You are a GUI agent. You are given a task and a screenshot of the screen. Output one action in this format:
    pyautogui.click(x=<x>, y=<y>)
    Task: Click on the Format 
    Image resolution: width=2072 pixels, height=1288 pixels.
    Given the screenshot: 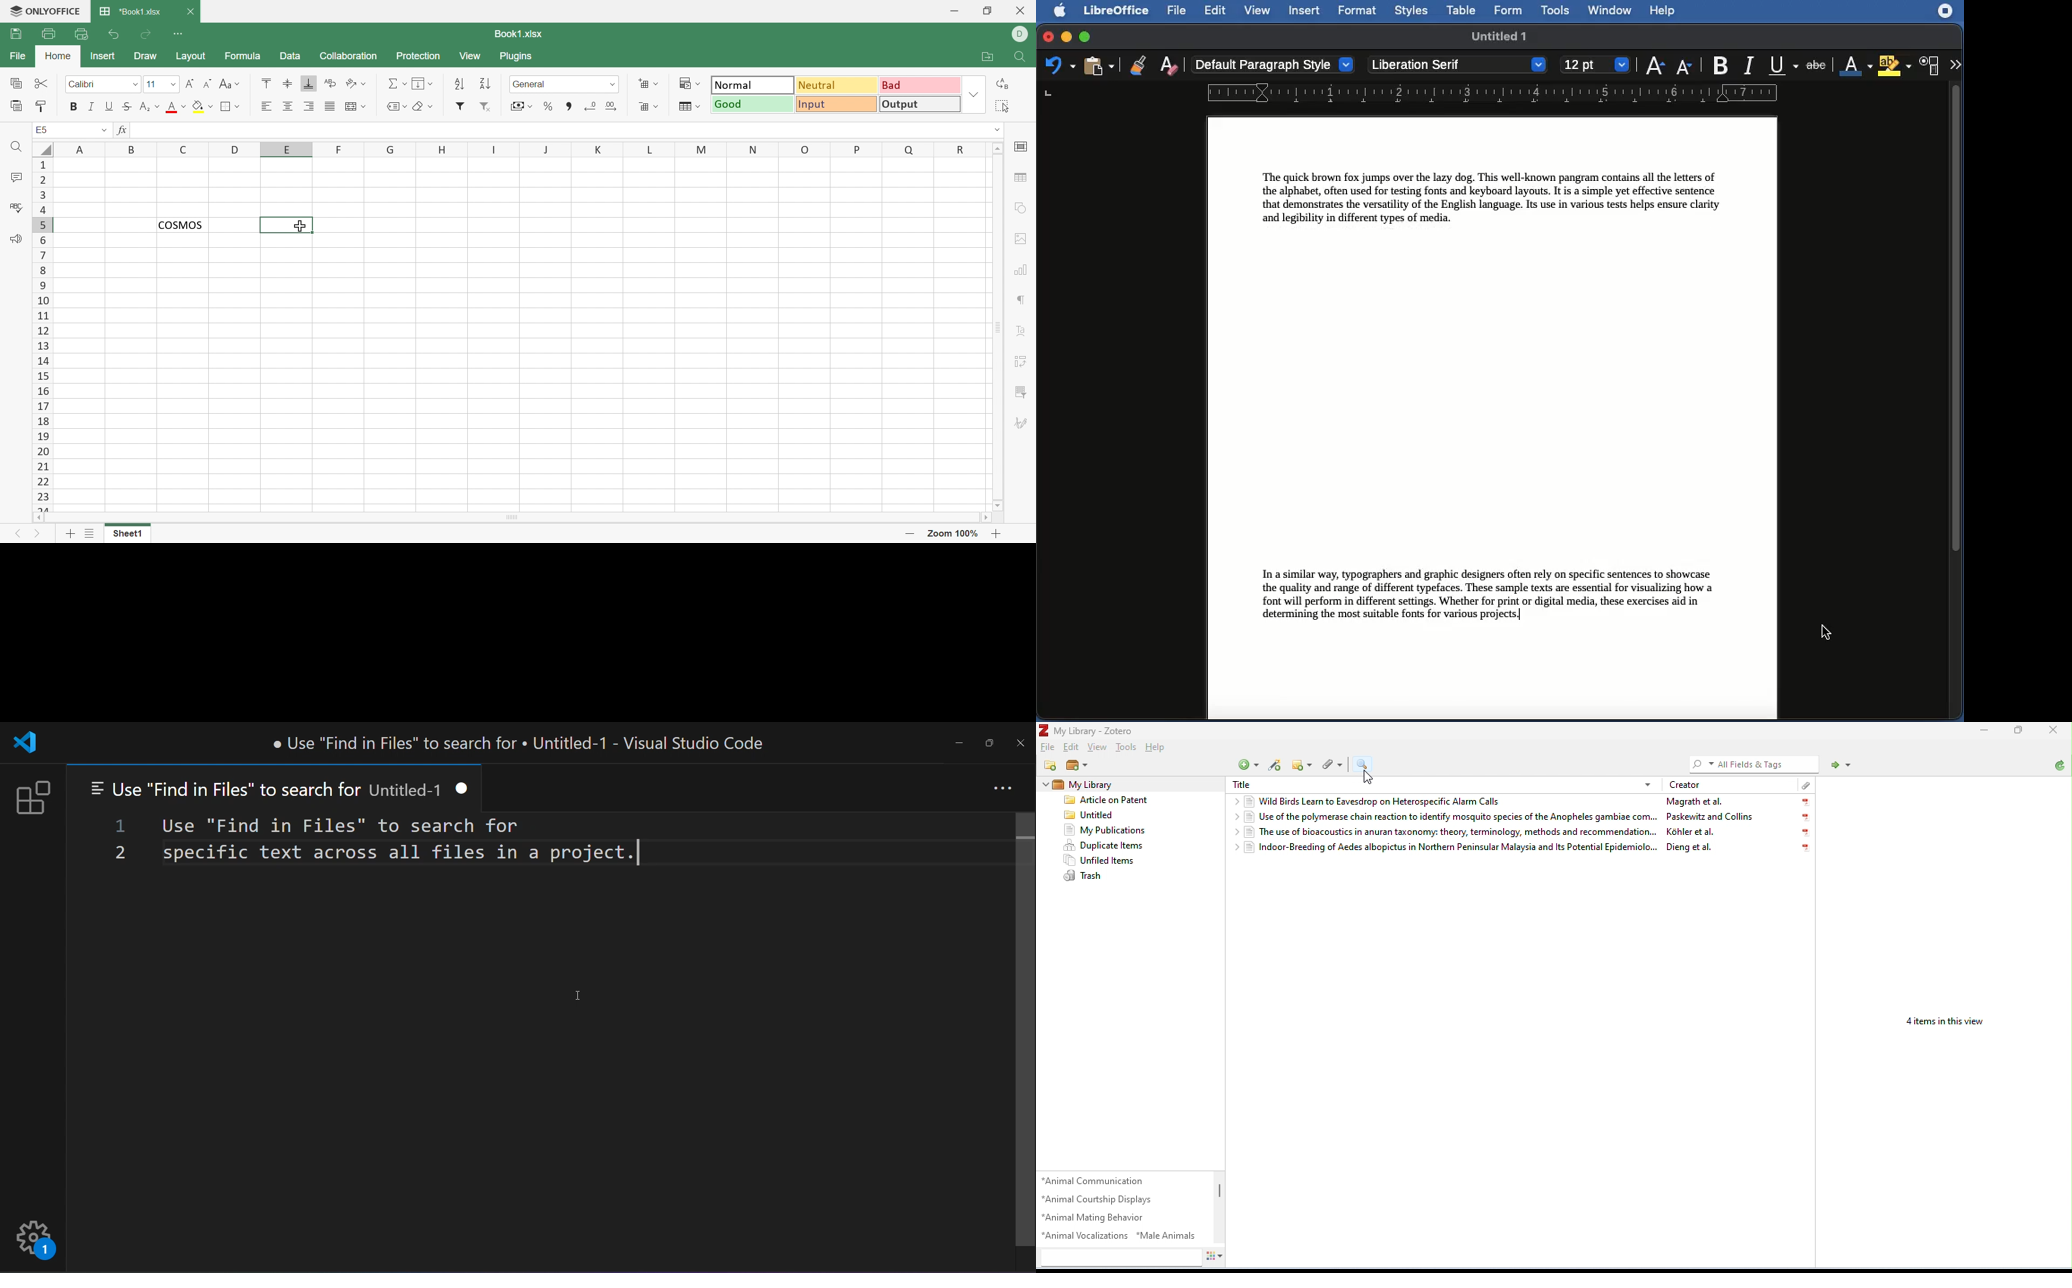 What is the action you would take?
    pyautogui.click(x=1357, y=11)
    